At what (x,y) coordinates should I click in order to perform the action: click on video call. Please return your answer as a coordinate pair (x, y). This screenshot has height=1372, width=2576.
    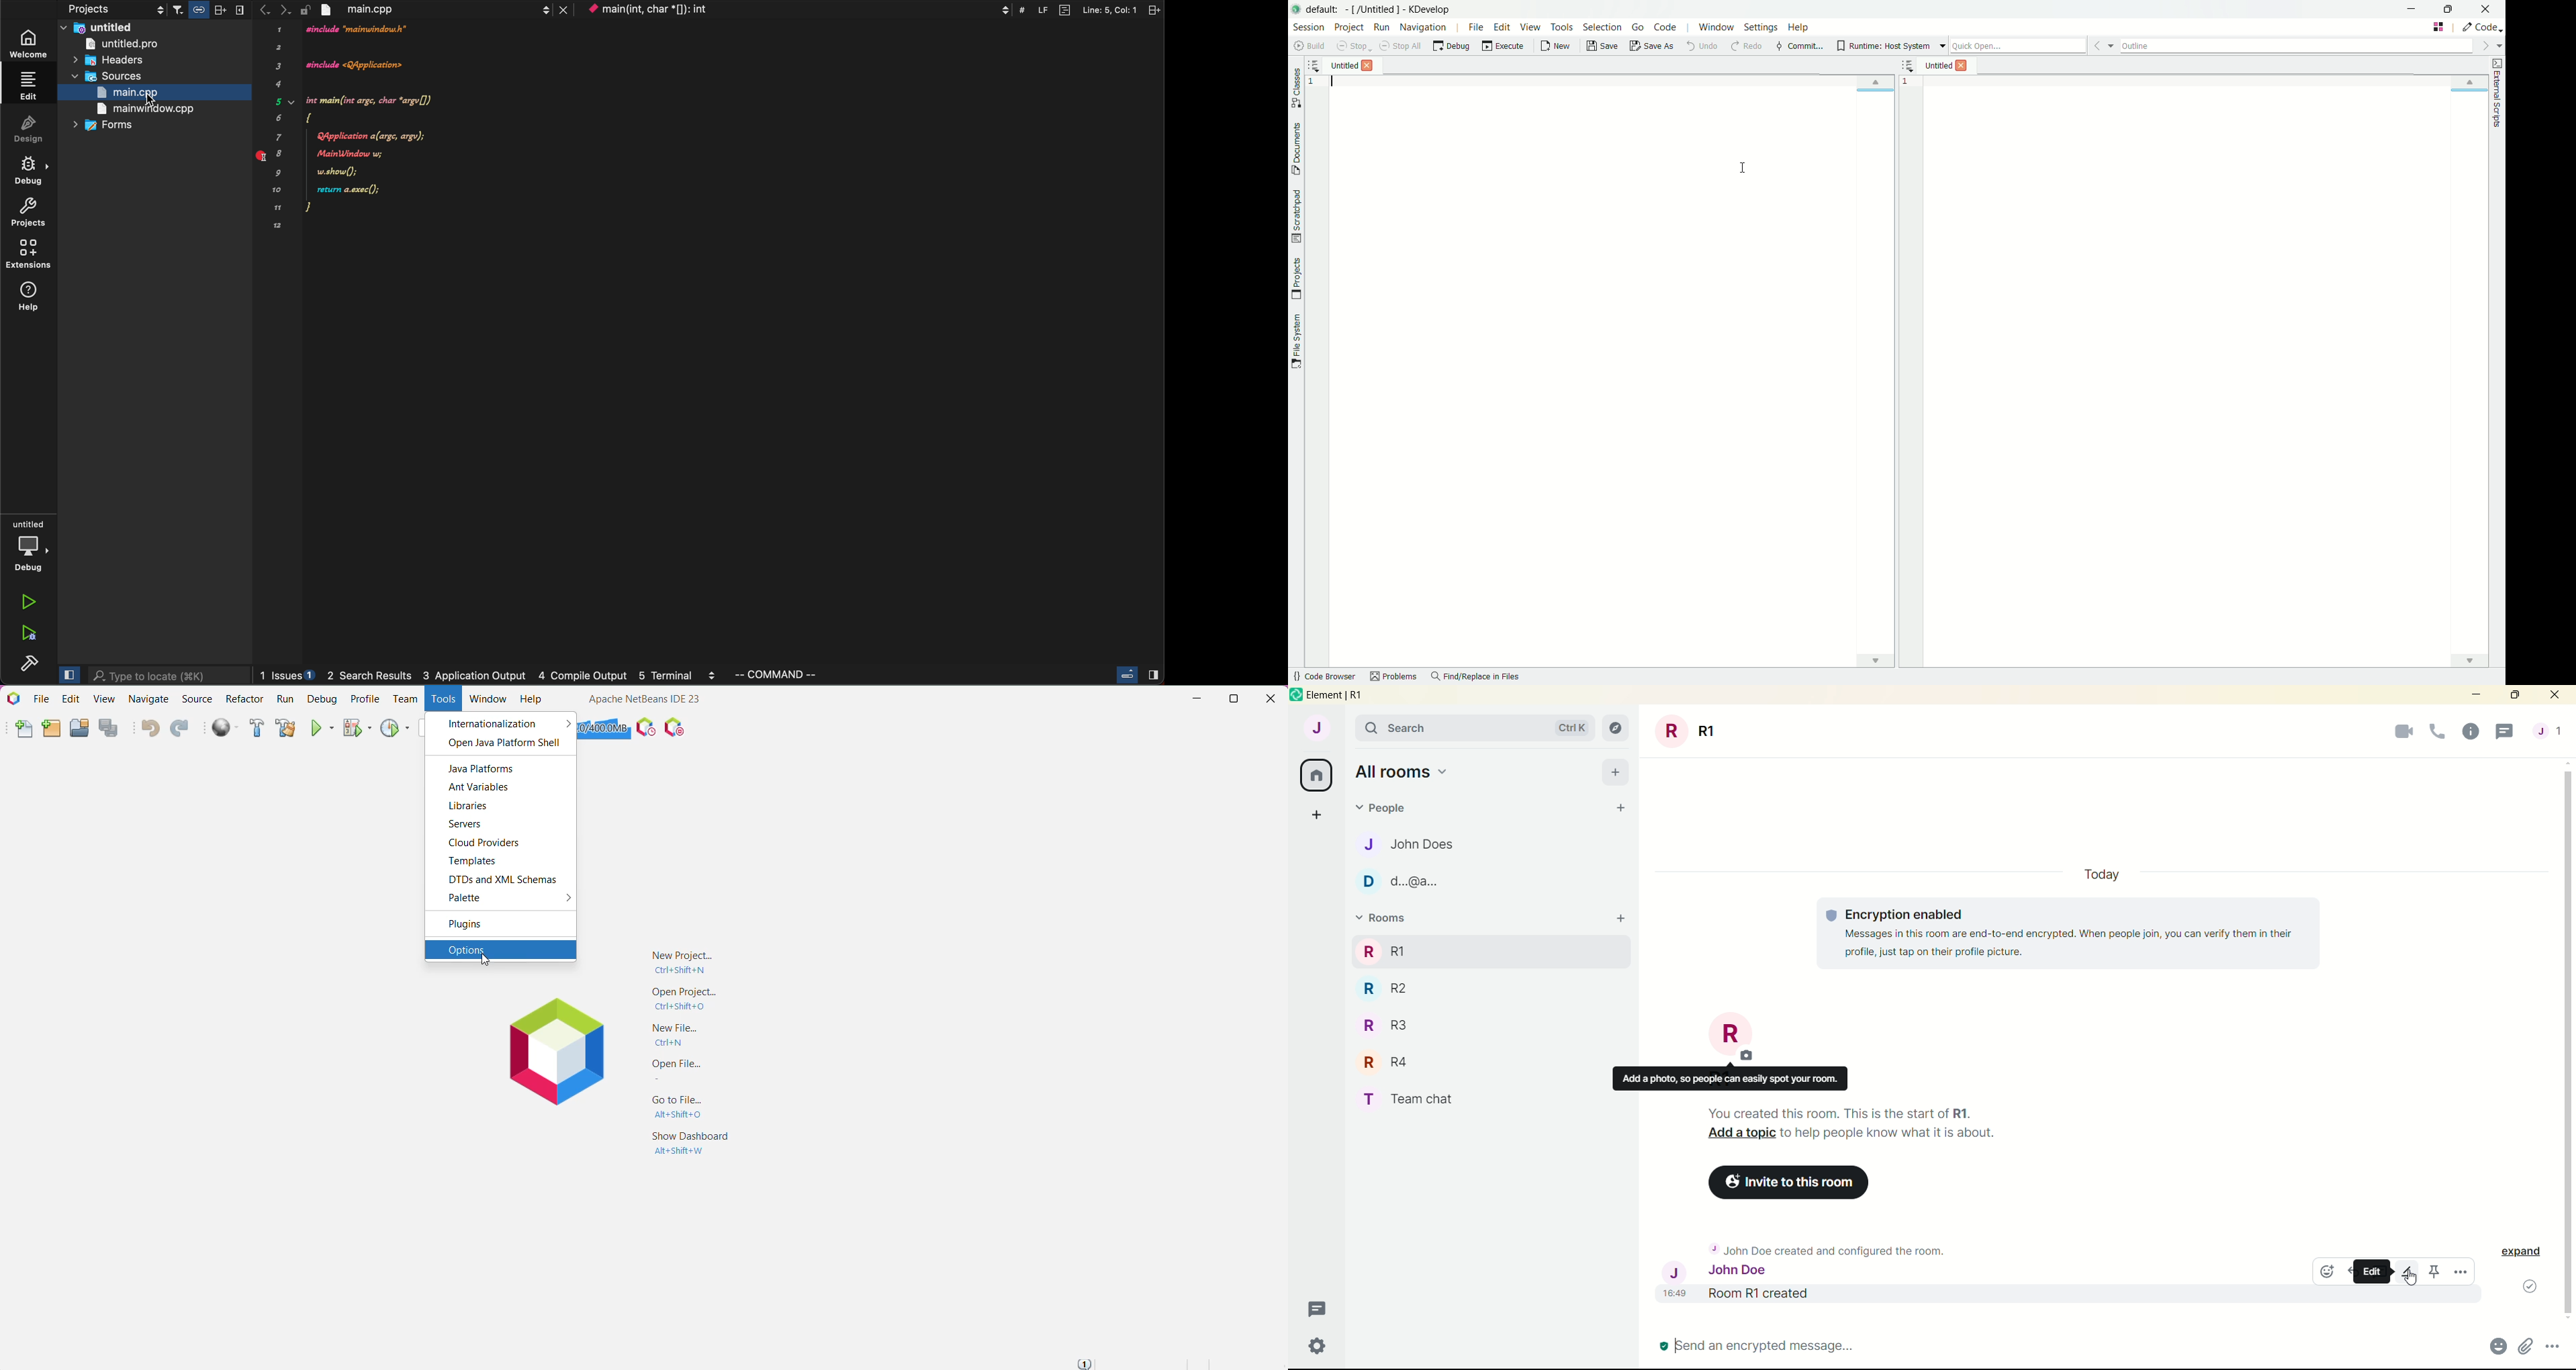
    Looking at the image, I should click on (2402, 733).